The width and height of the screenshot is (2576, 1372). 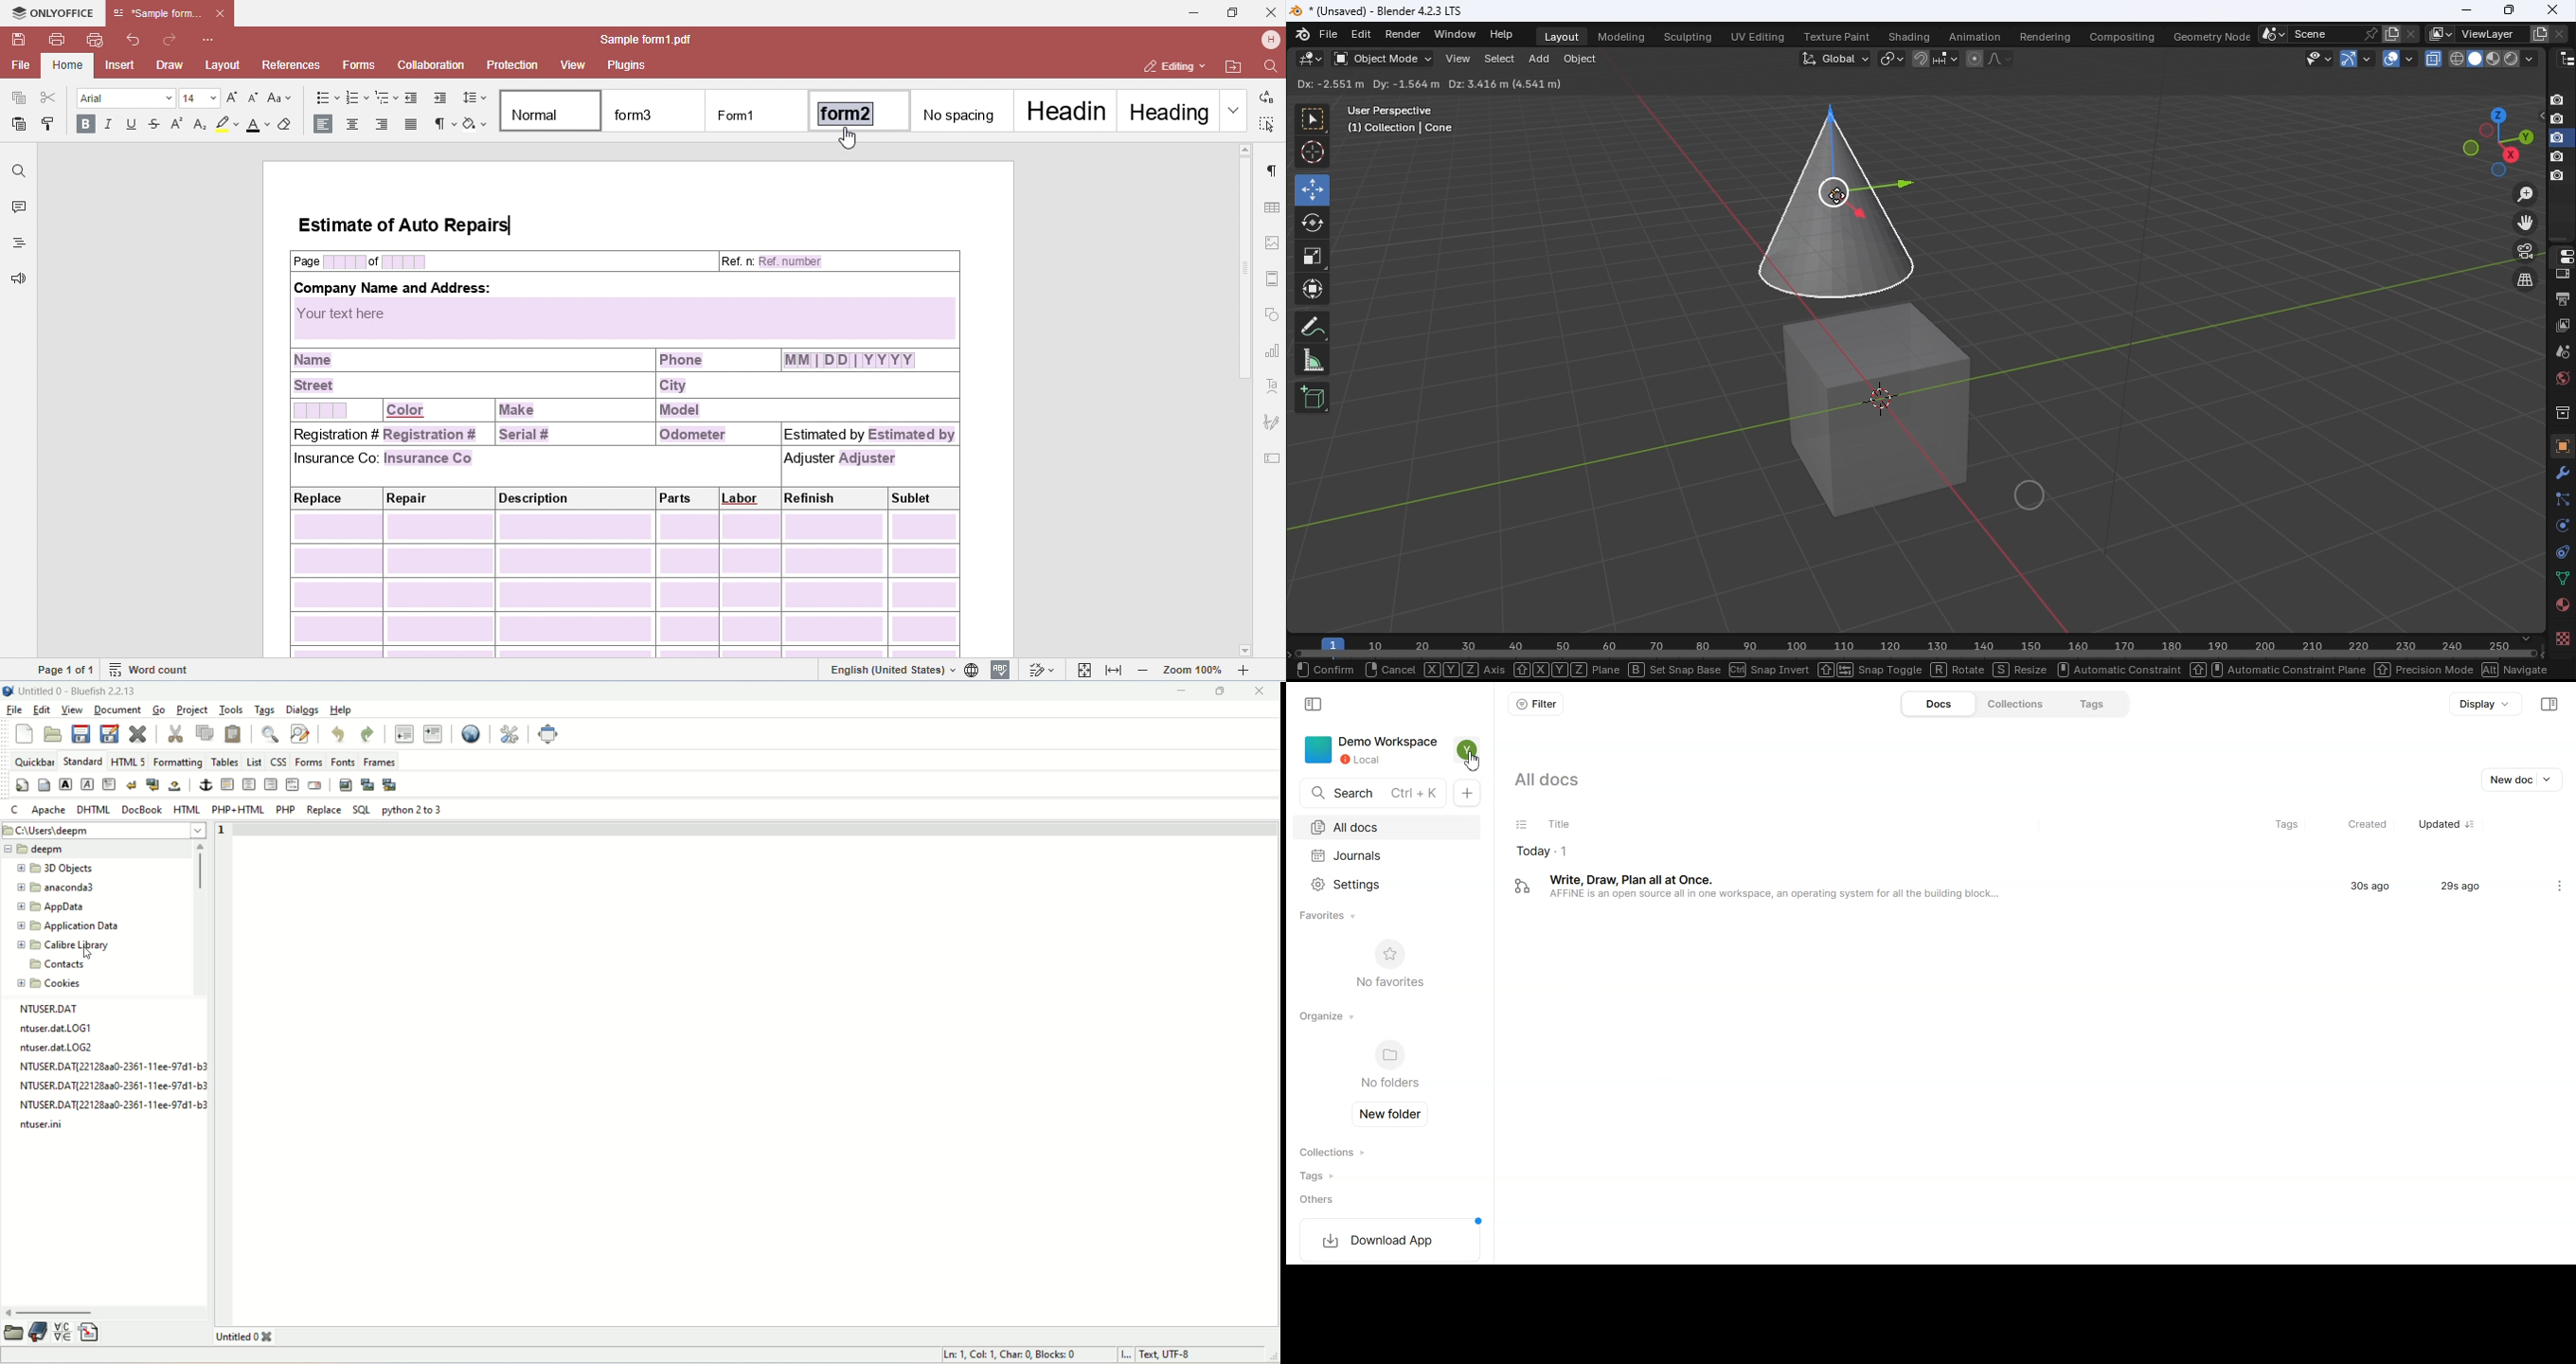 What do you see at coordinates (2509, 83) in the screenshot?
I see `Drop down menu` at bounding box center [2509, 83].